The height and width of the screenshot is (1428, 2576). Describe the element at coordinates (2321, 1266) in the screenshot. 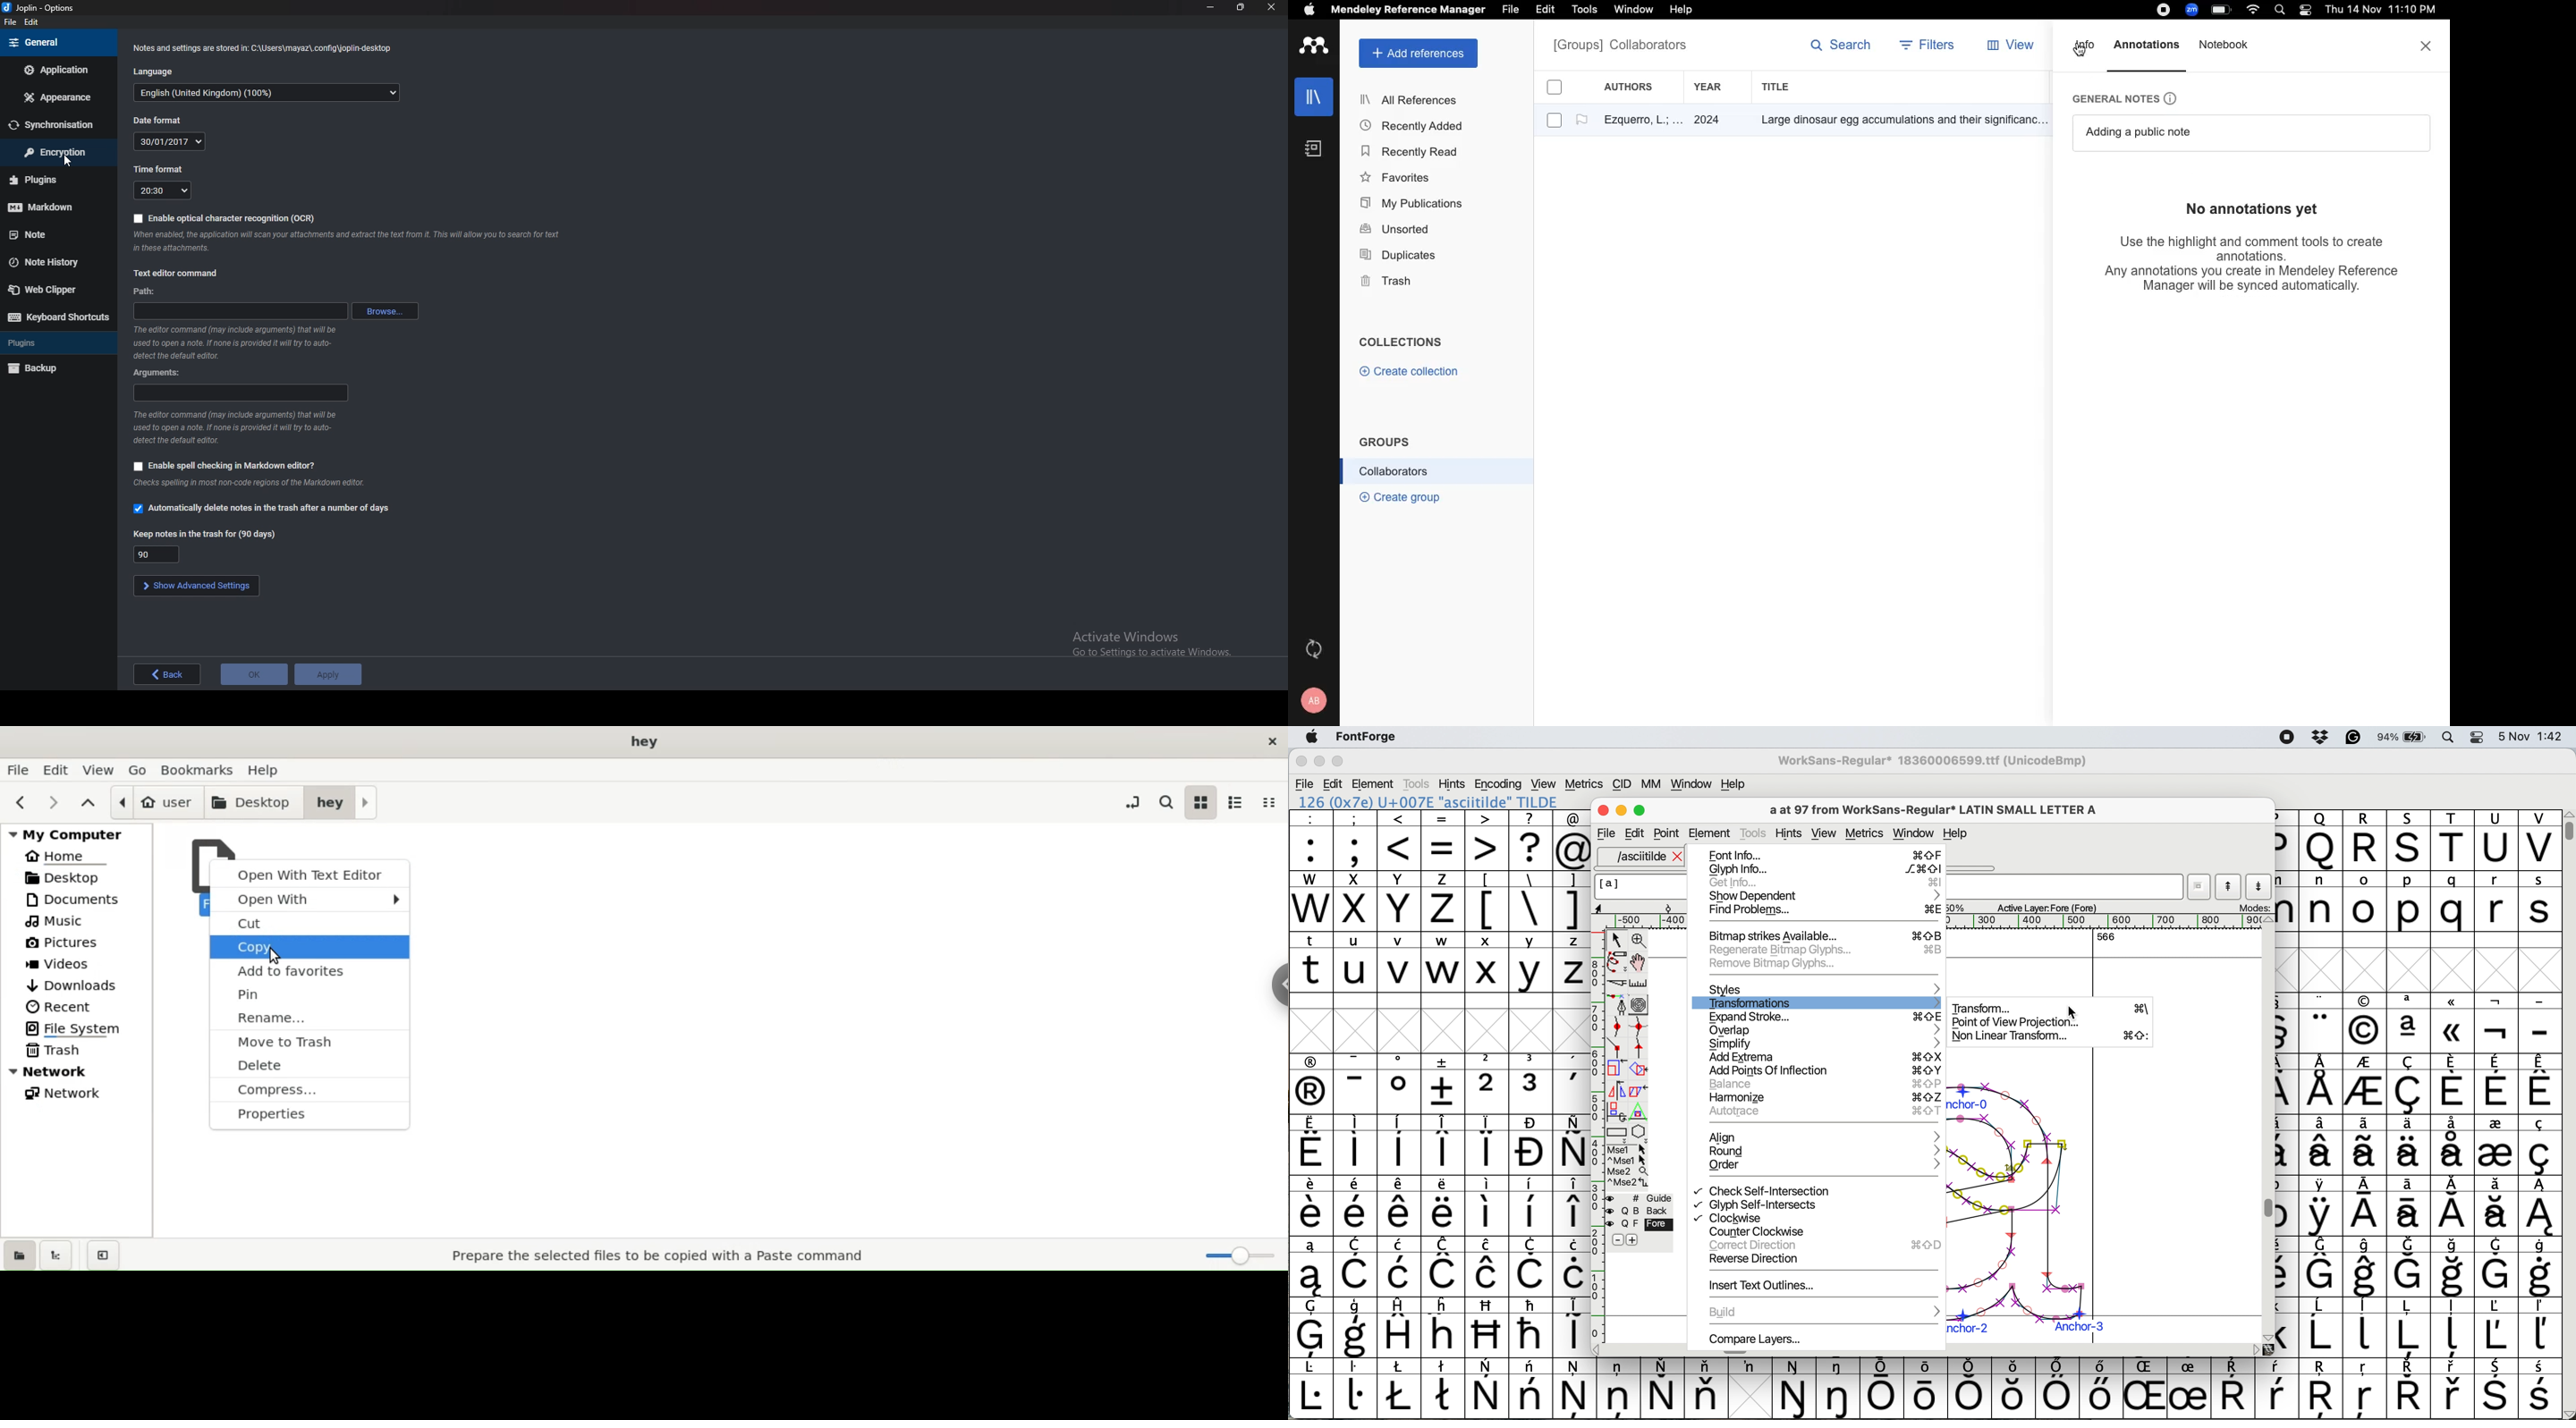

I see `symbol` at that location.